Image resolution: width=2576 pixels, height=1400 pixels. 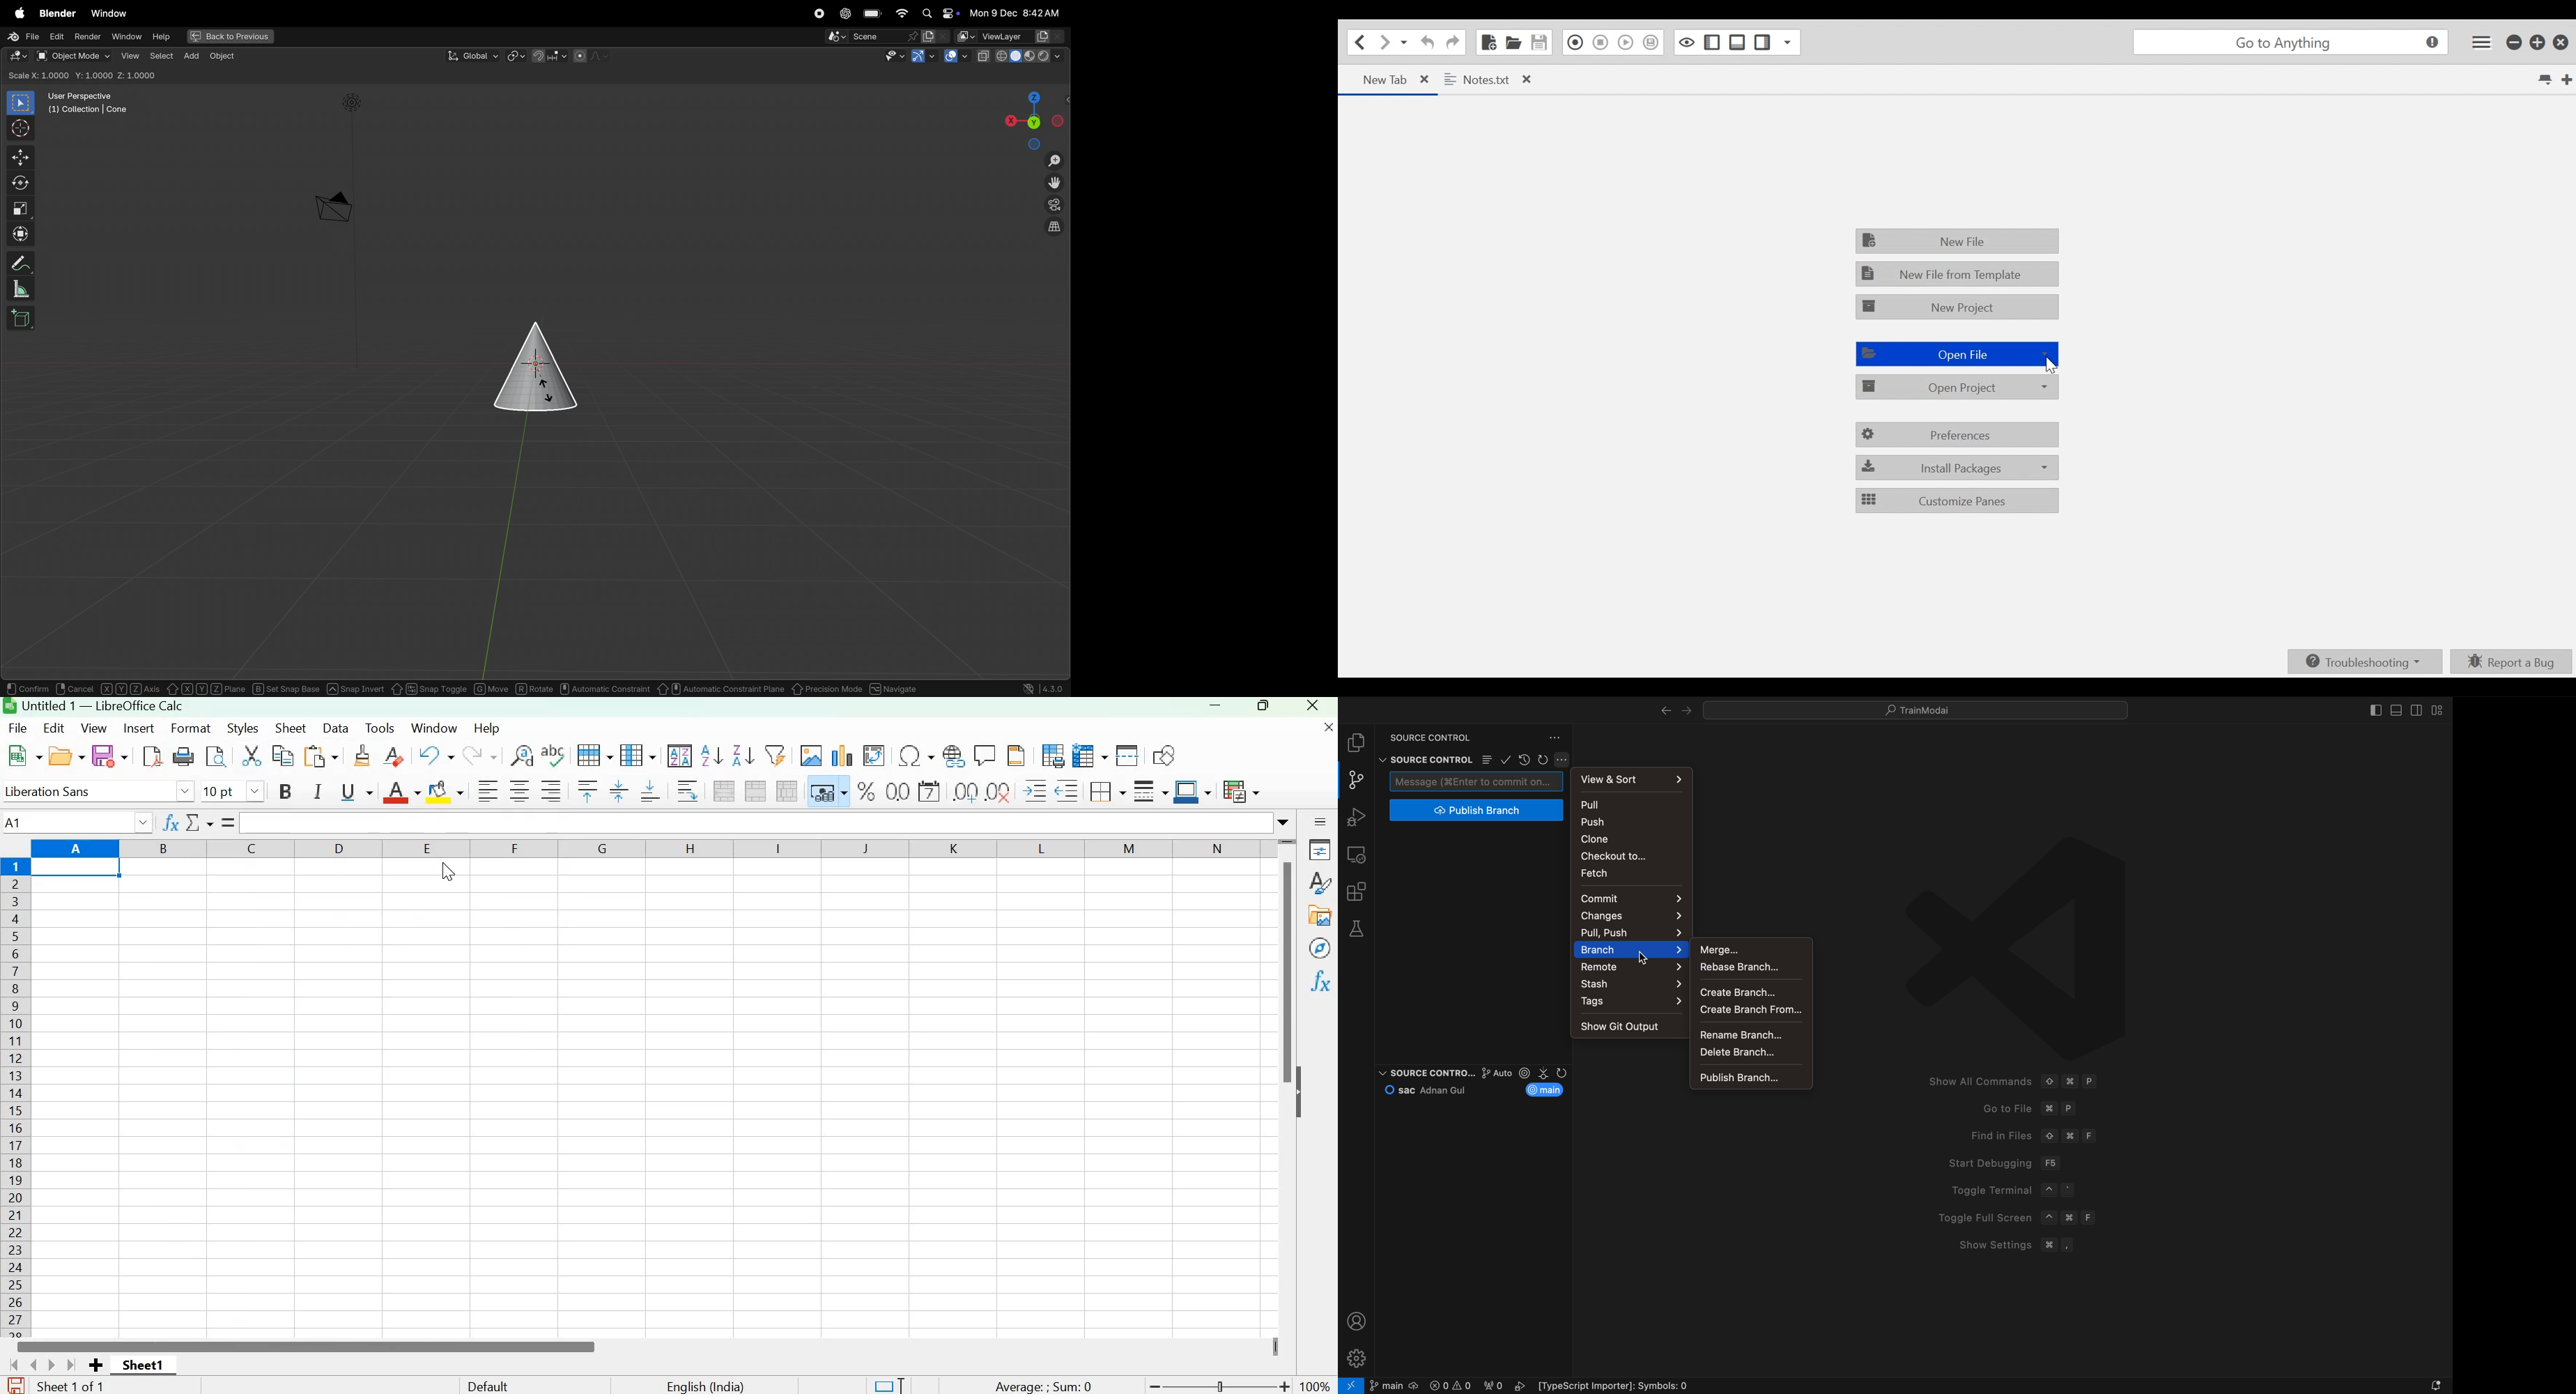 I want to click on Find and replace, so click(x=520, y=756).